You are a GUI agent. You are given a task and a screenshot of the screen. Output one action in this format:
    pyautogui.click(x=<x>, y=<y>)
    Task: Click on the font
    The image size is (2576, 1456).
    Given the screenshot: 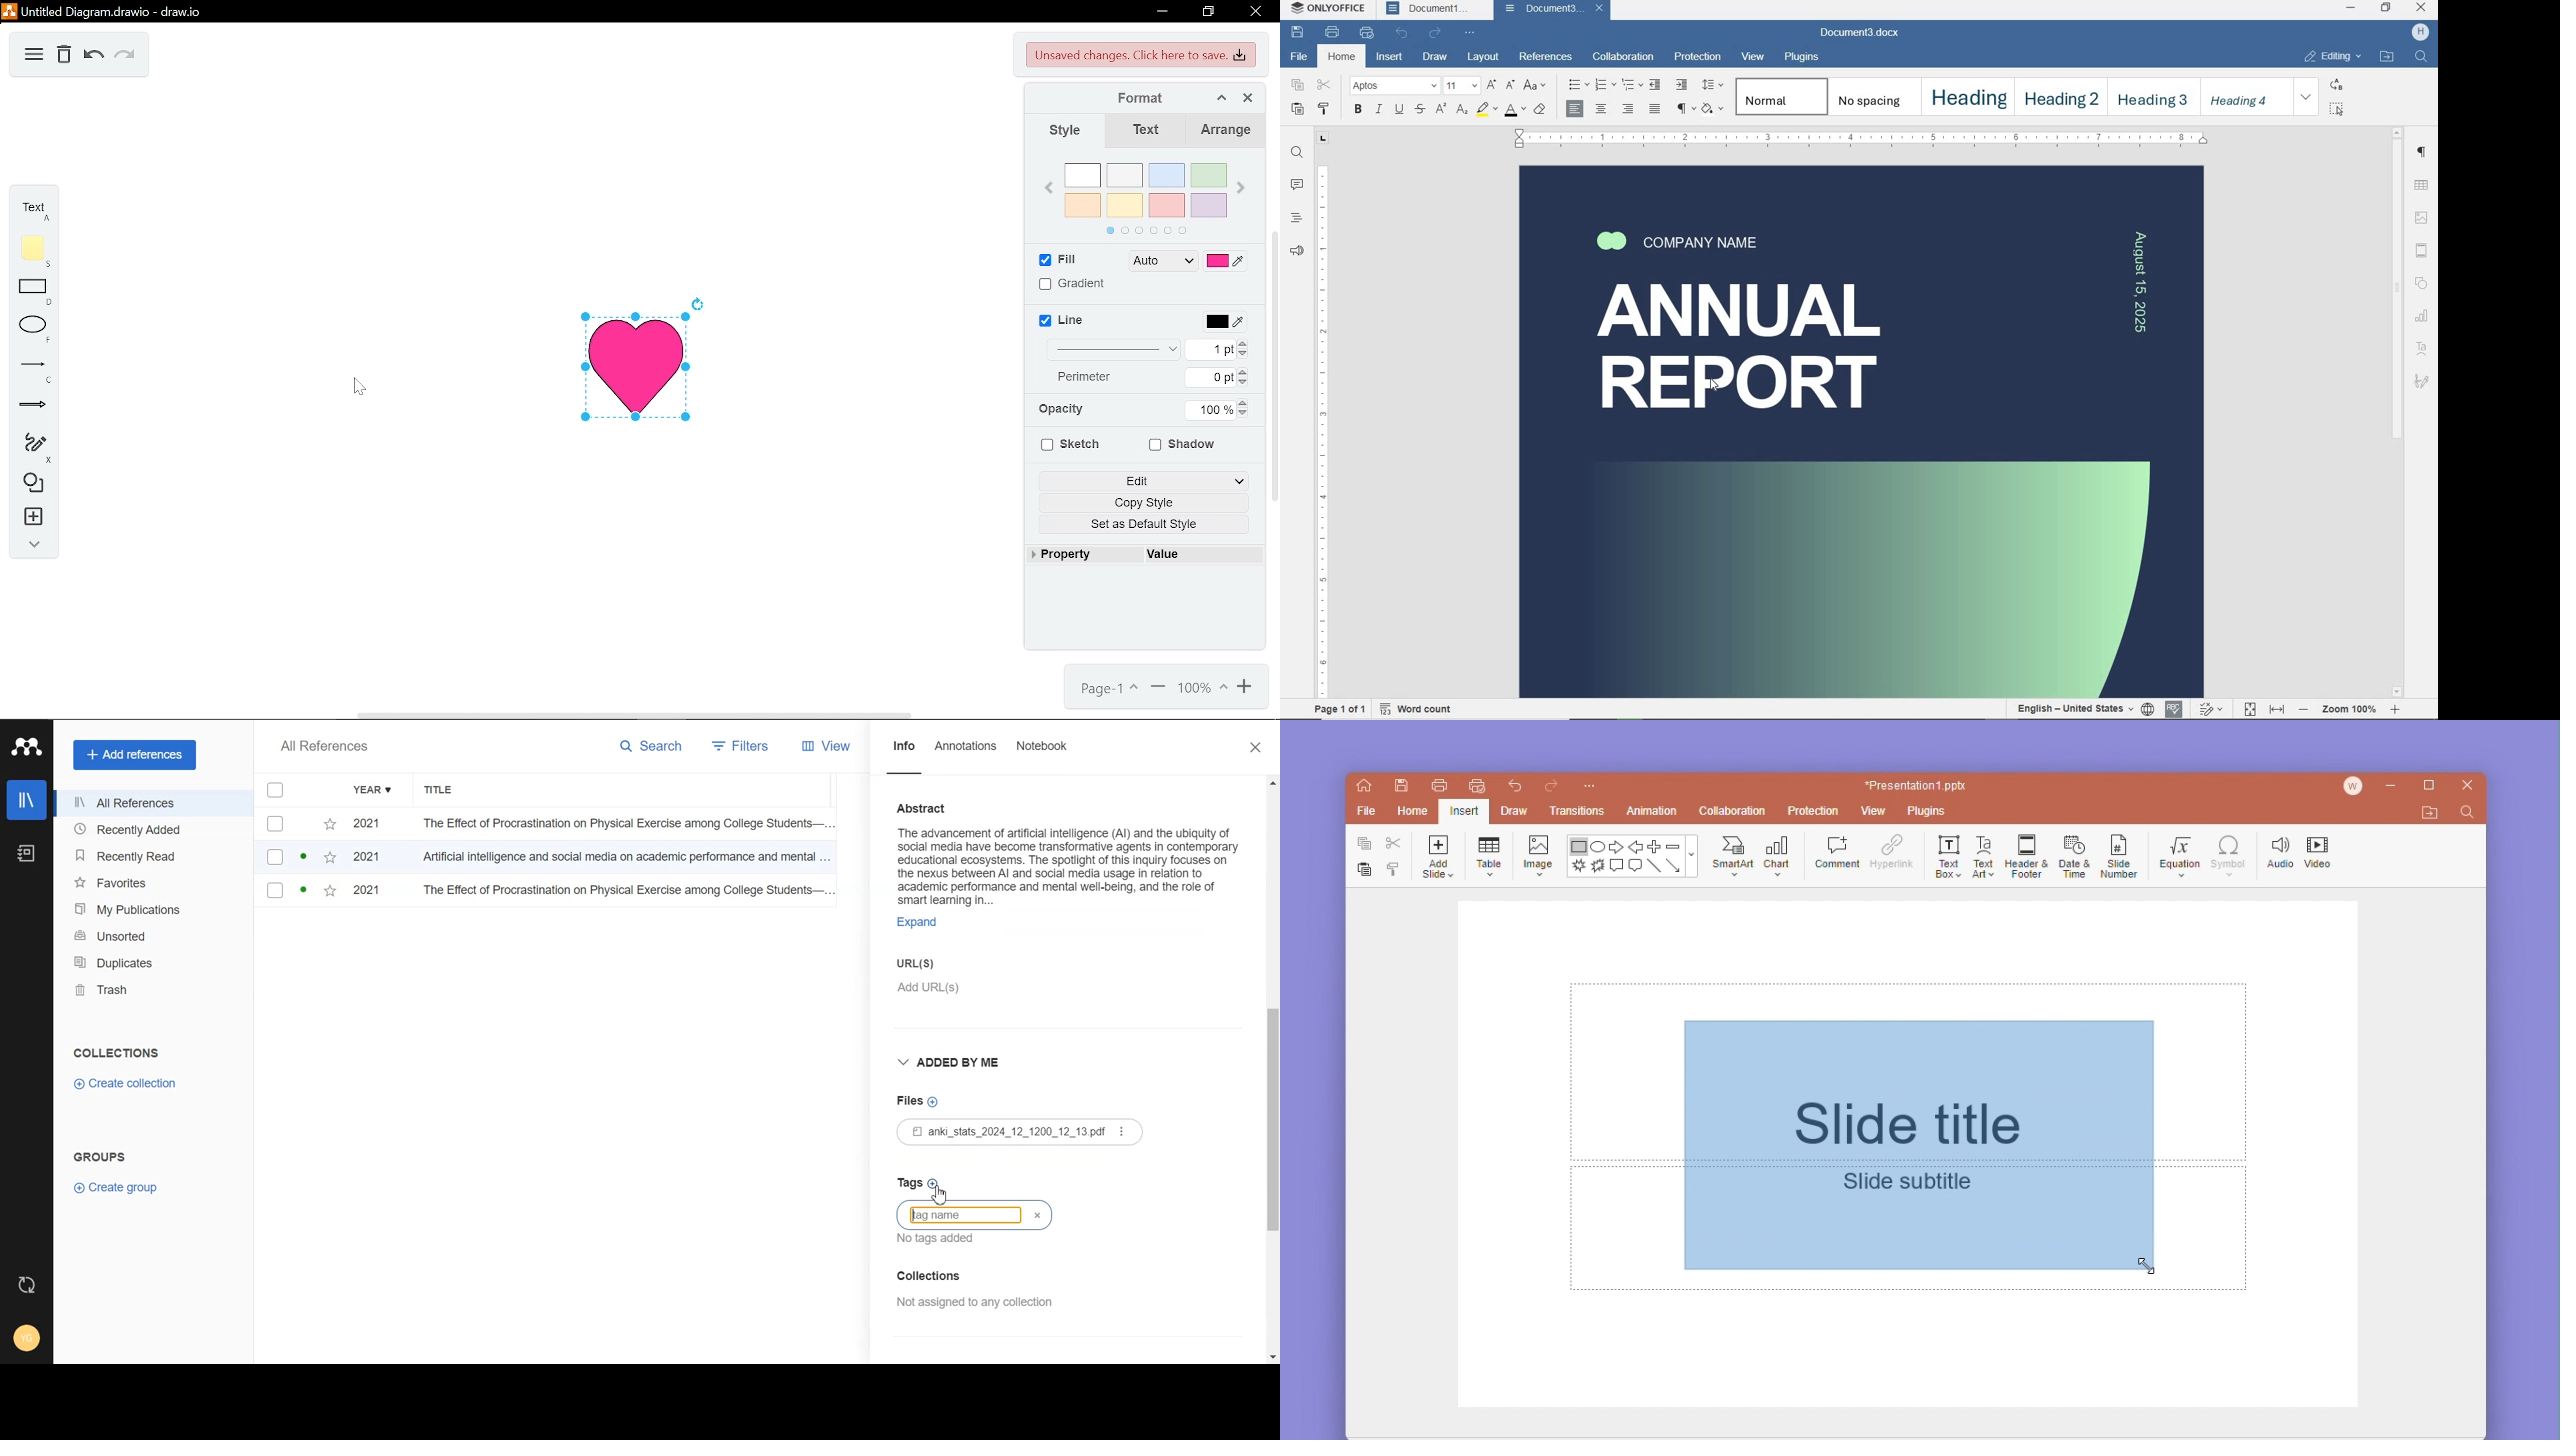 What is the action you would take?
    pyautogui.click(x=1394, y=86)
    